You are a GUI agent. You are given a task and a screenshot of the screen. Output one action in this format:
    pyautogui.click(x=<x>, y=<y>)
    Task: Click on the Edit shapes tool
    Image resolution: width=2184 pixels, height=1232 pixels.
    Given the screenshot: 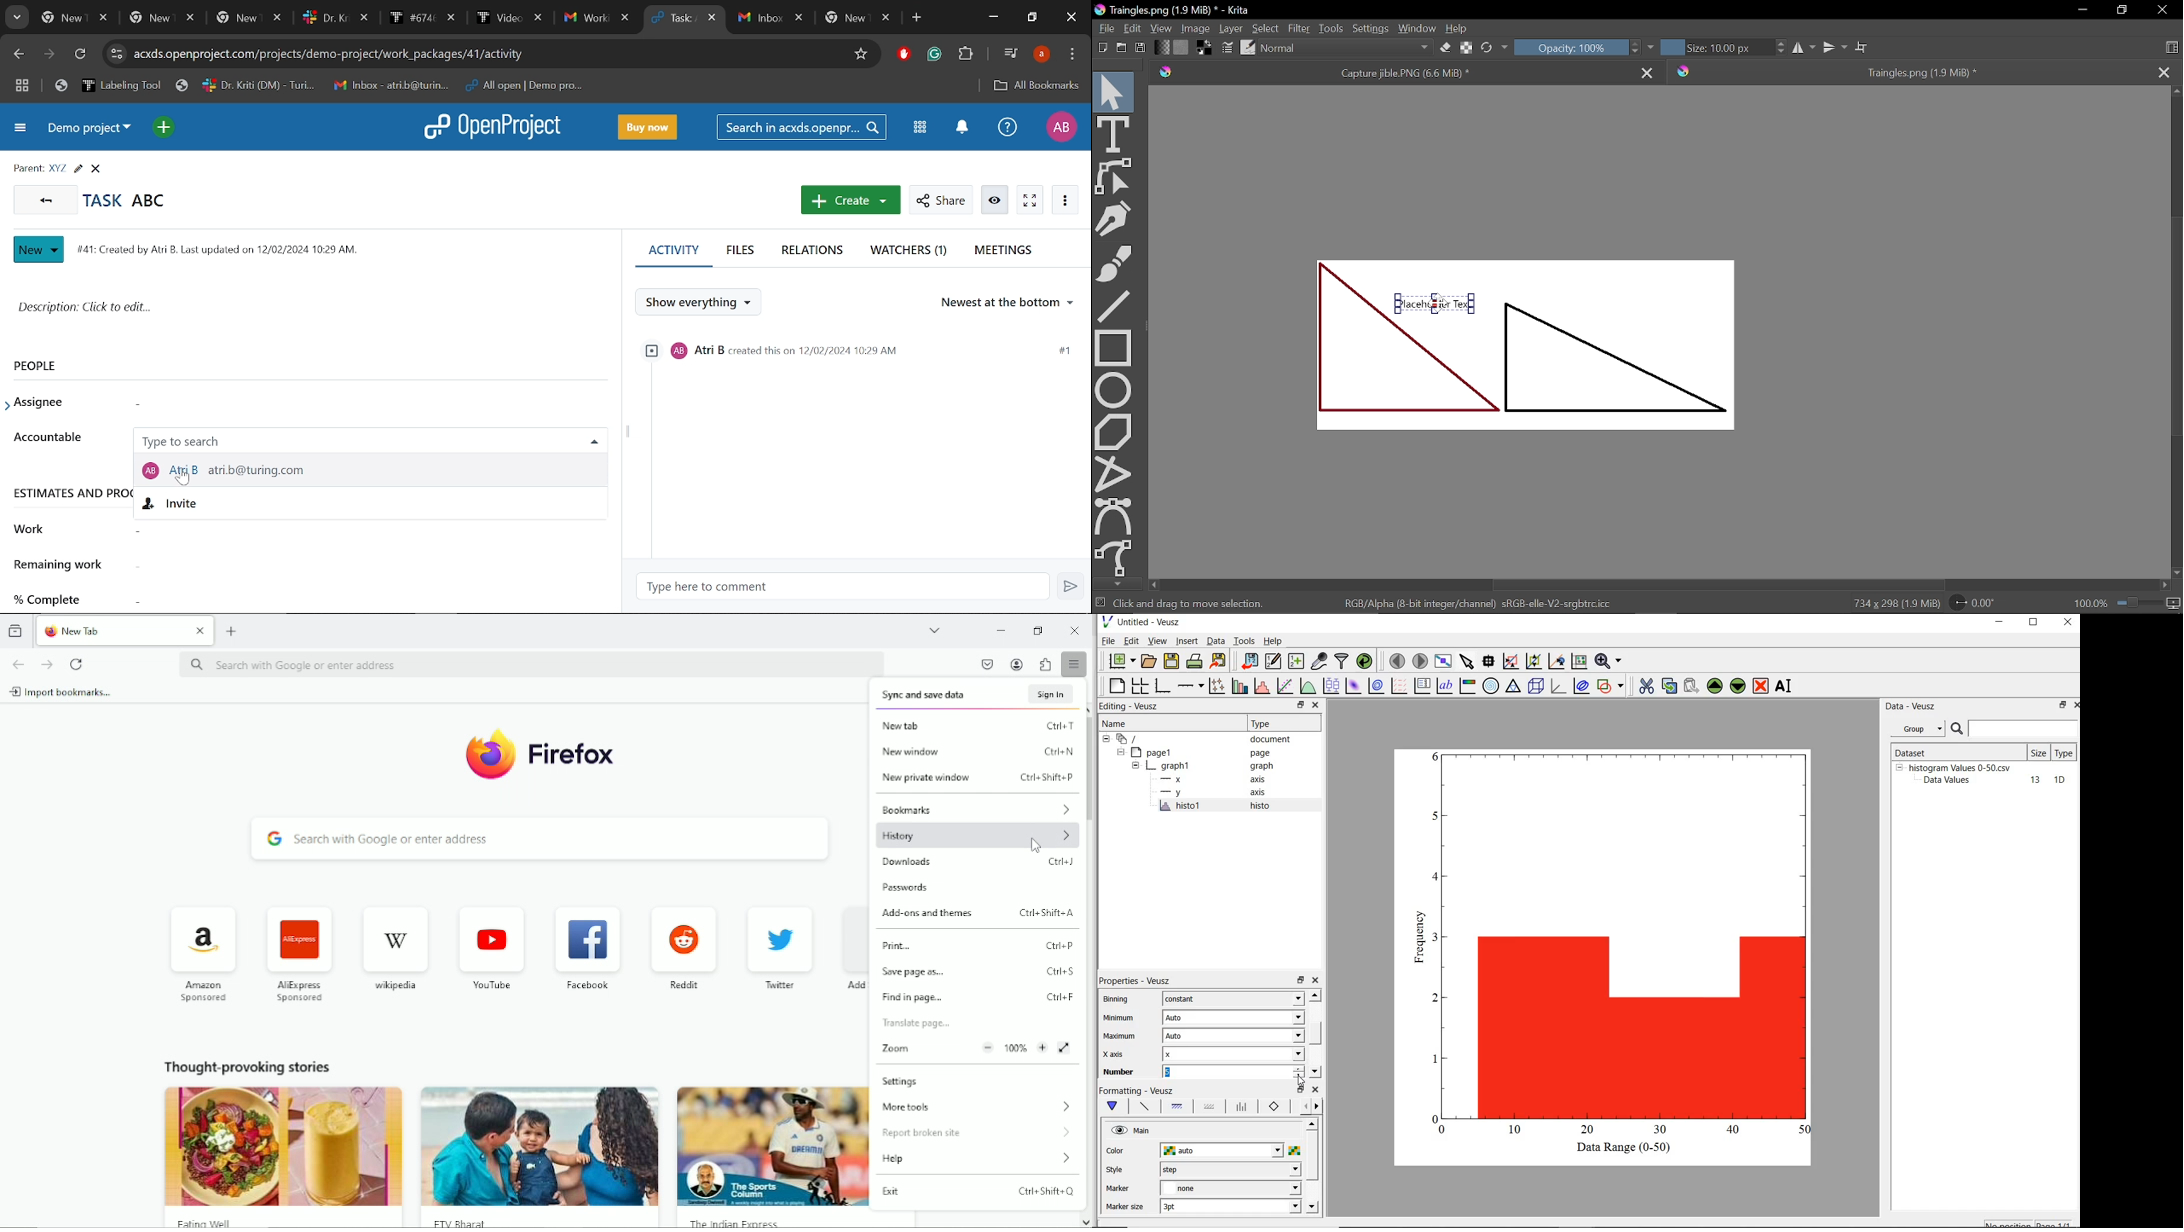 What is the action you would take?
    pyautogui.click(x=1116, y=178)
    